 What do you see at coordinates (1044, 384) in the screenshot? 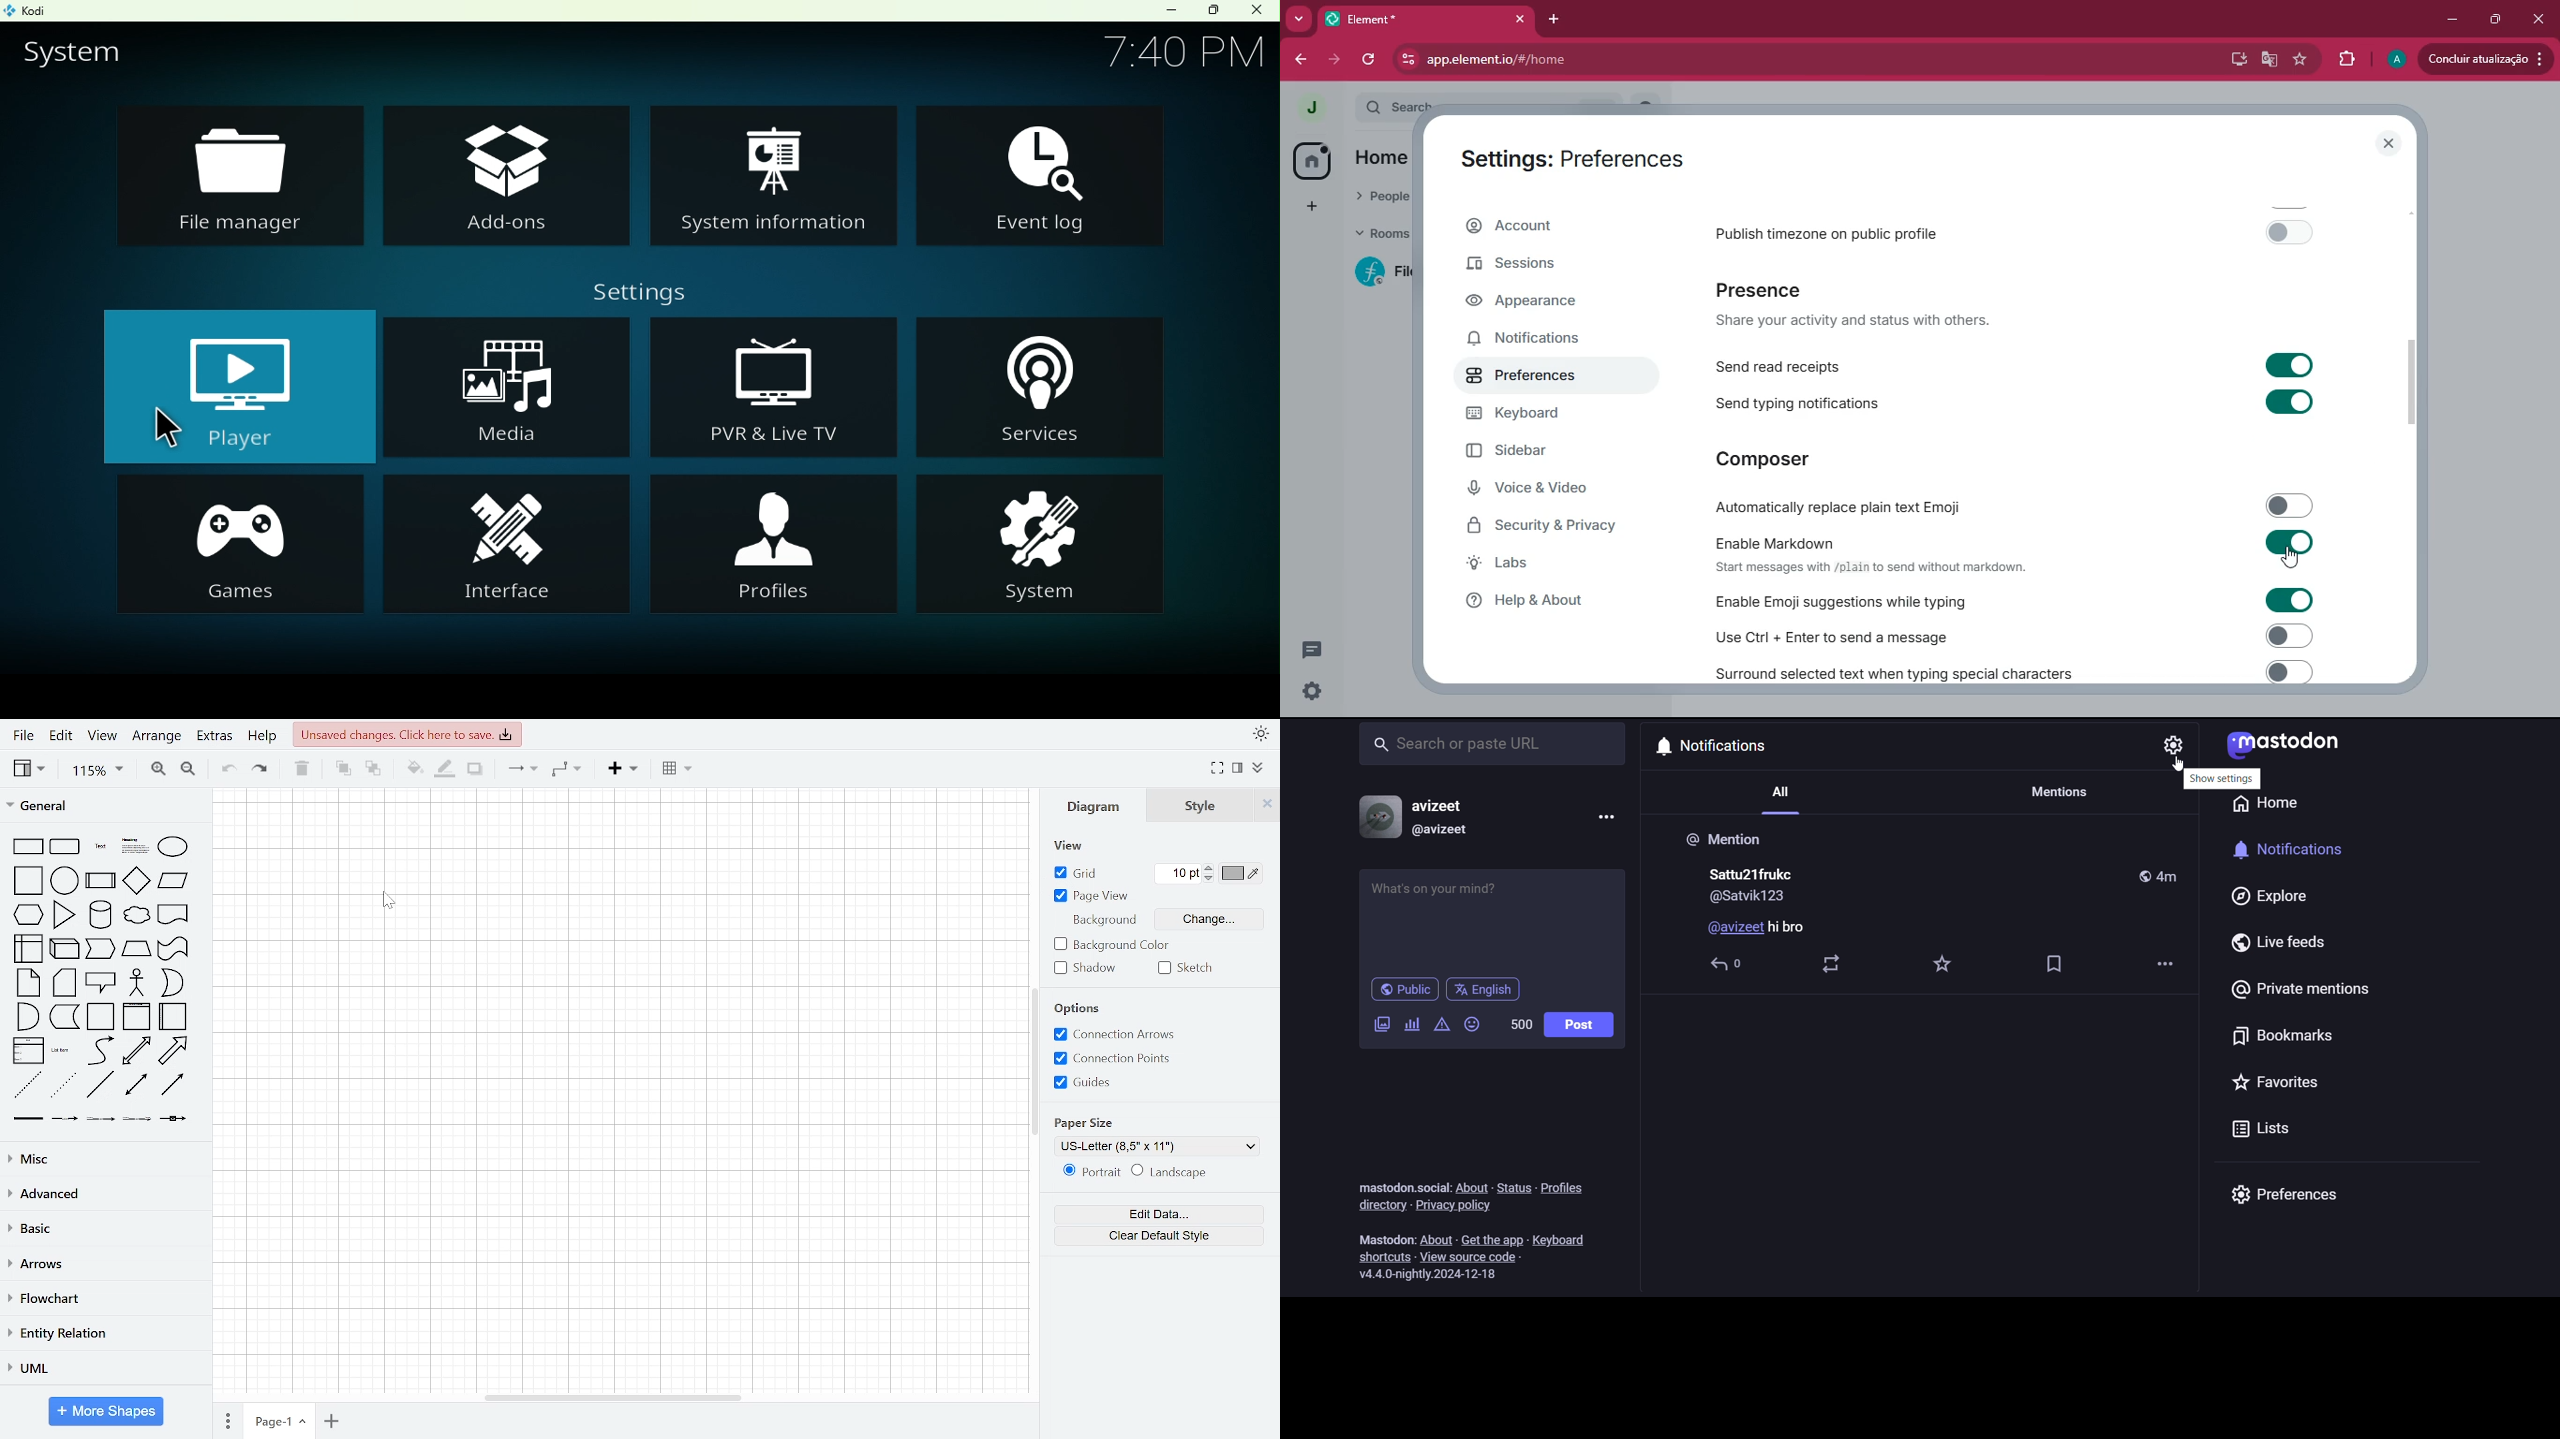
I see `Services ` at bounding box center [1044, 384].